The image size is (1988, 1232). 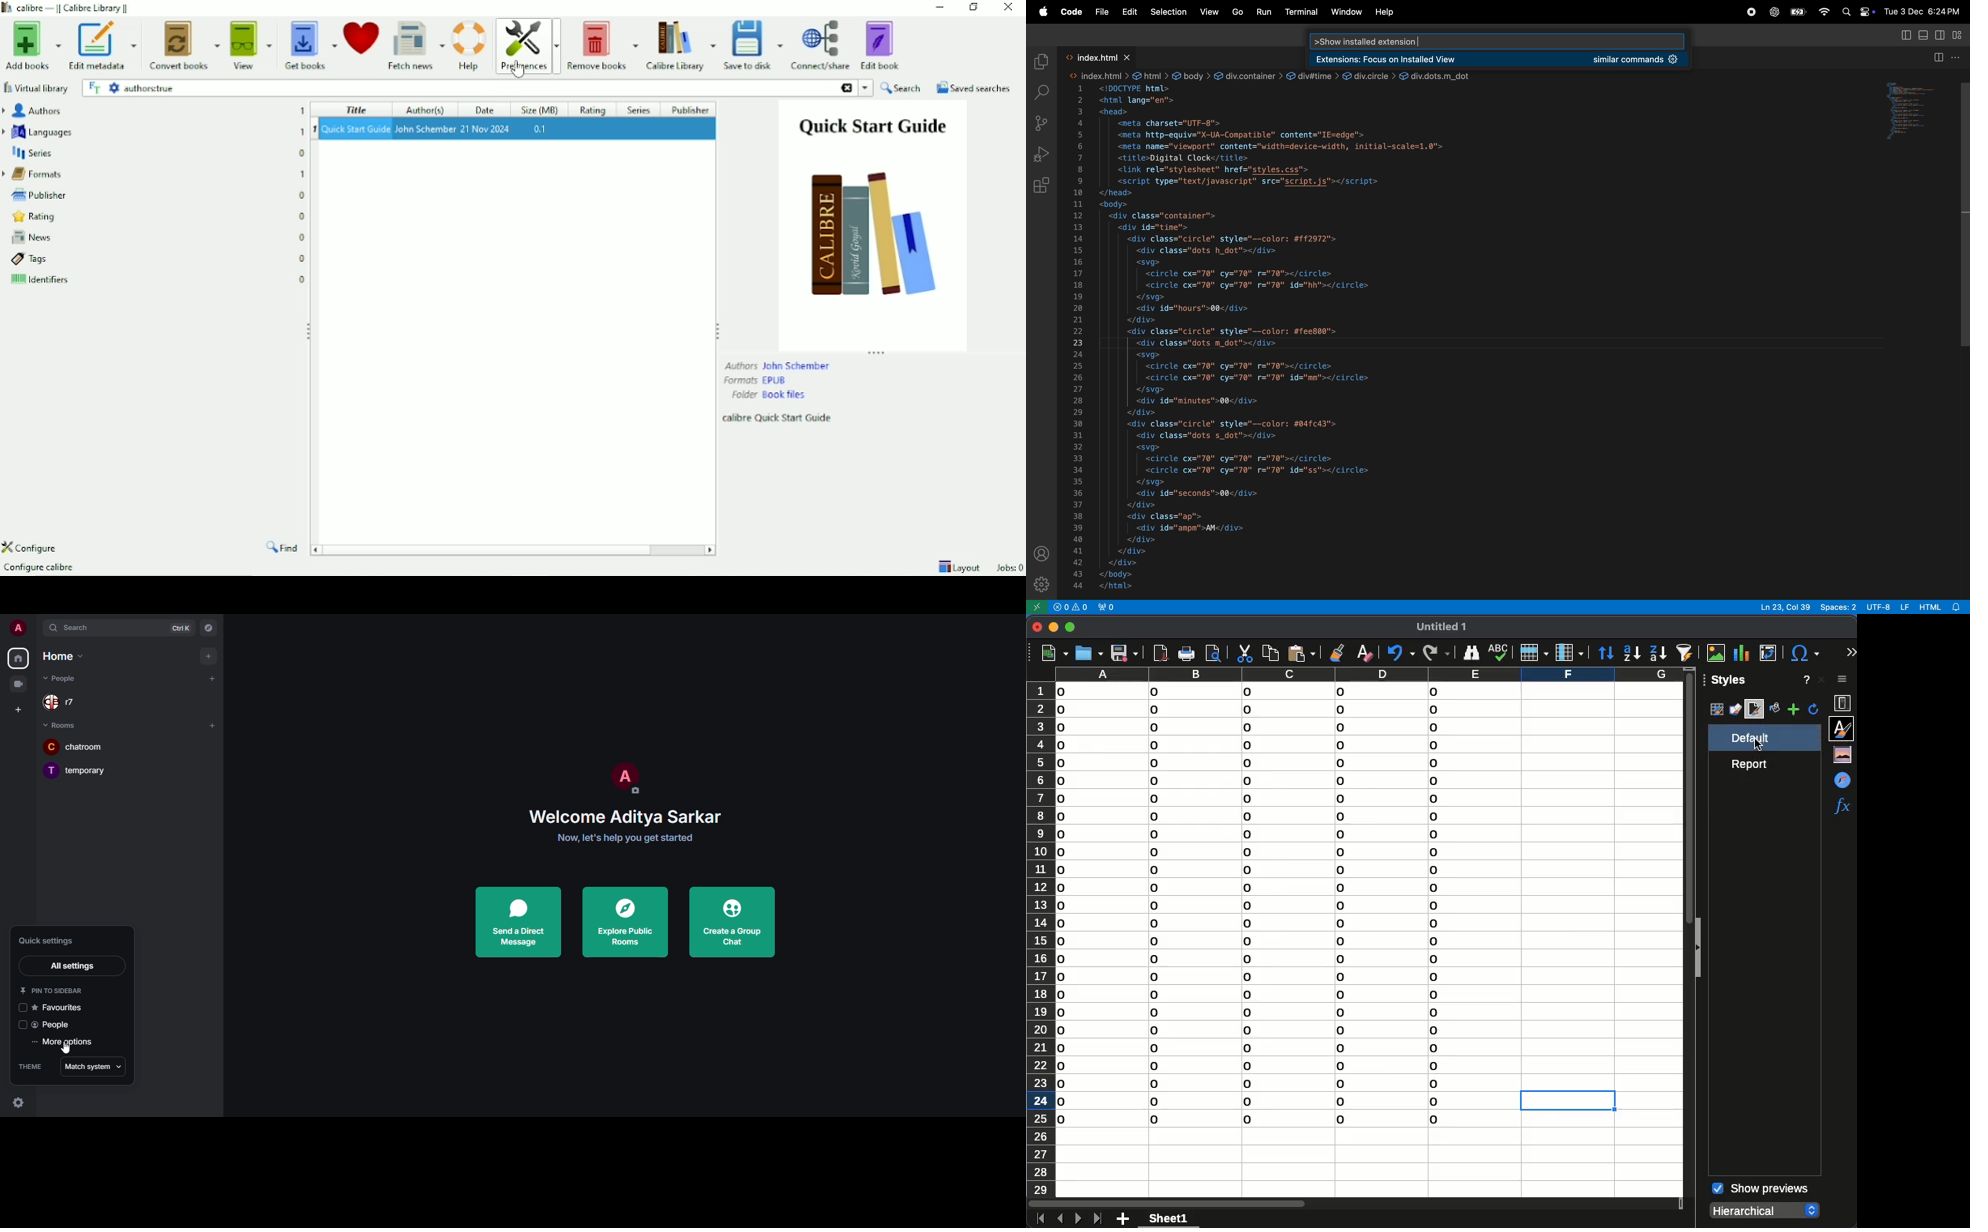 I want to click on Restore down, so click(x=975, y=8).